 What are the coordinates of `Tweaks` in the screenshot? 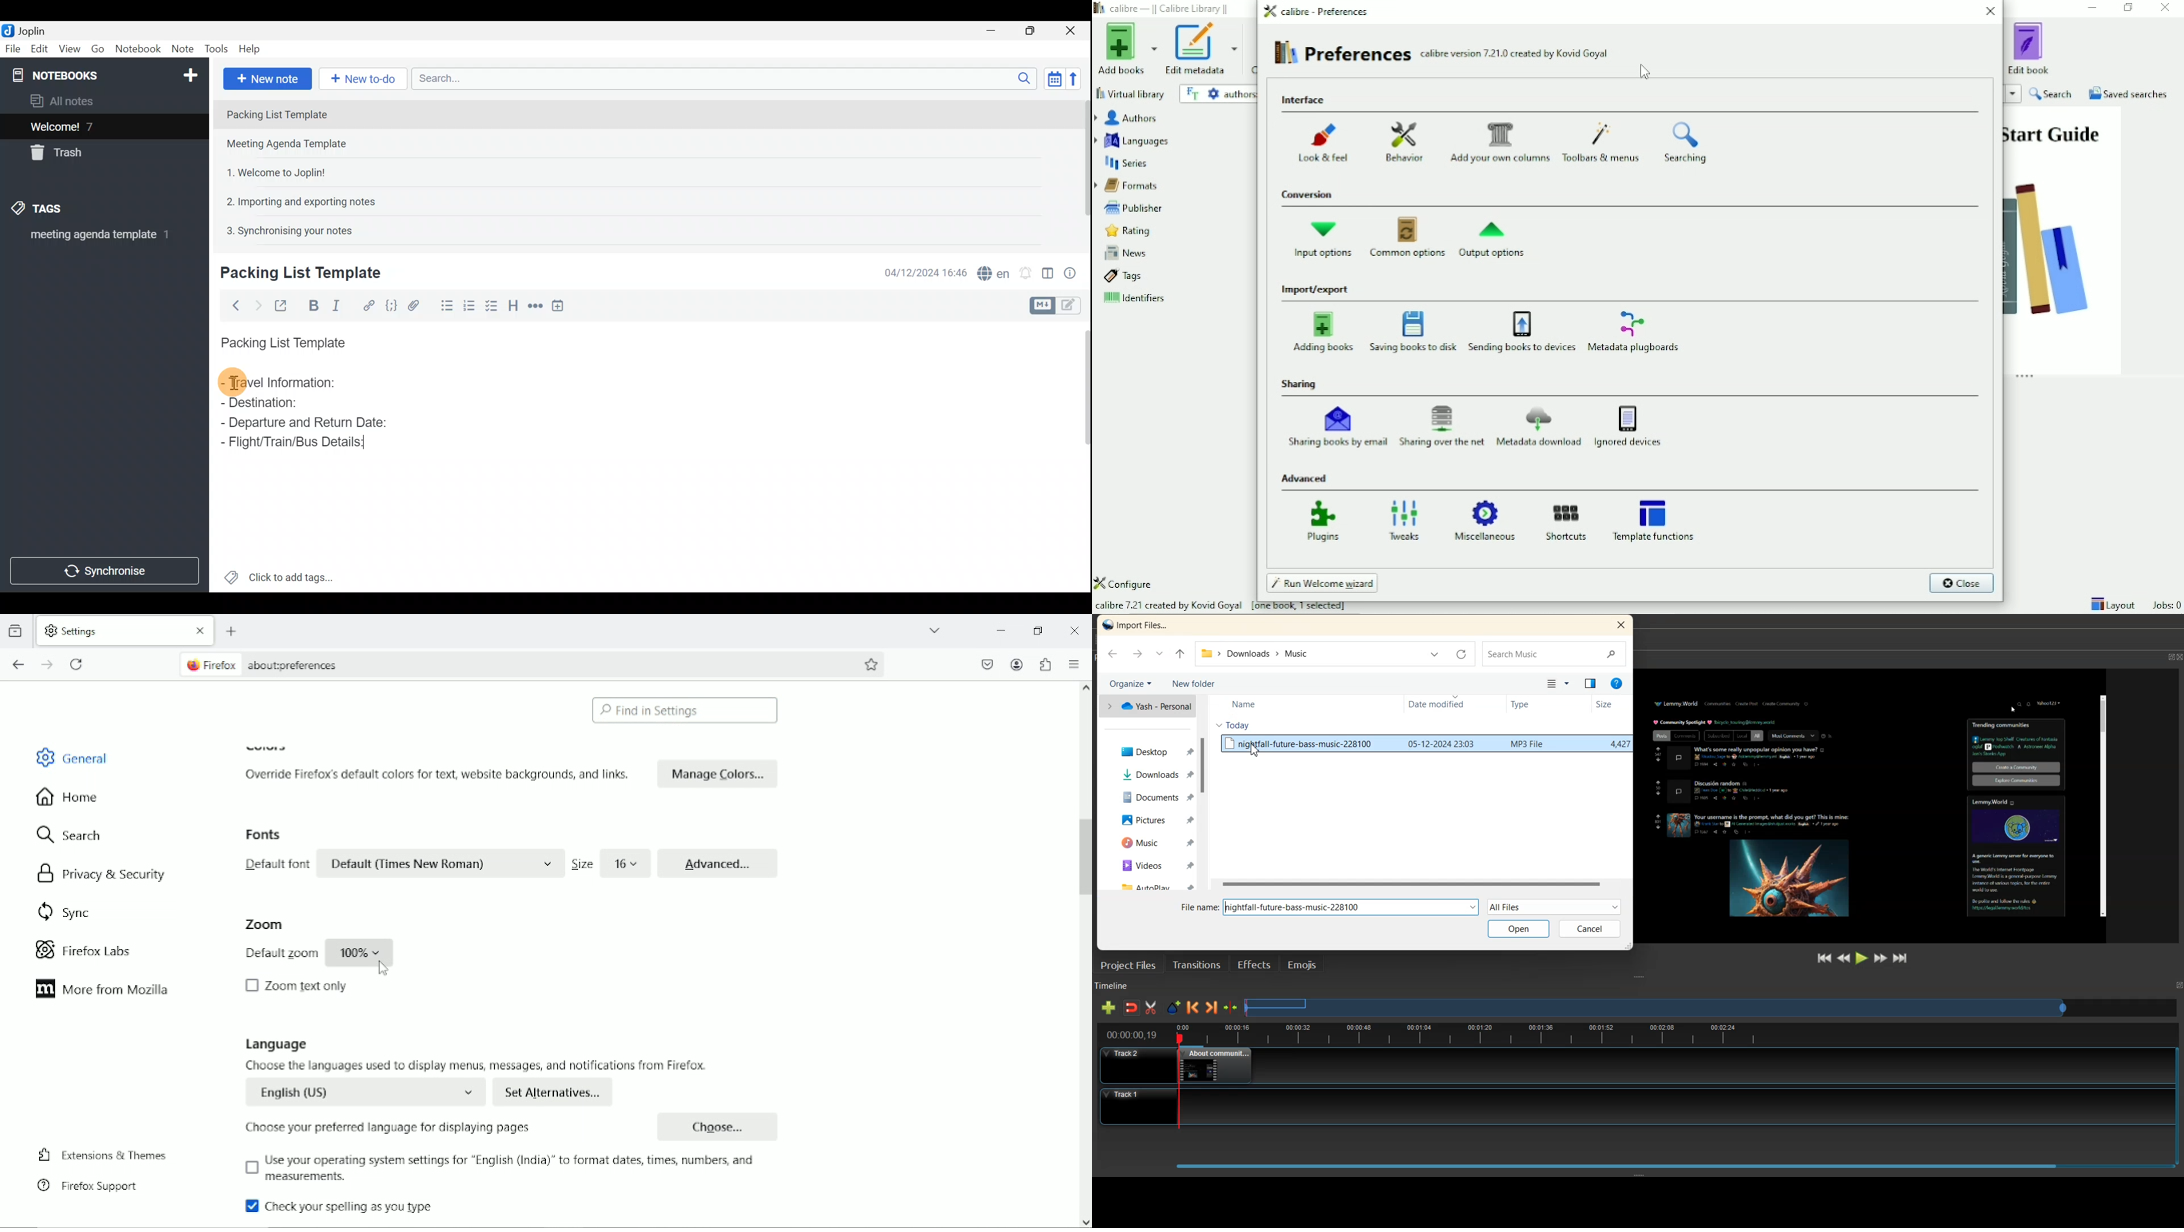 It's located at (1404, 518).